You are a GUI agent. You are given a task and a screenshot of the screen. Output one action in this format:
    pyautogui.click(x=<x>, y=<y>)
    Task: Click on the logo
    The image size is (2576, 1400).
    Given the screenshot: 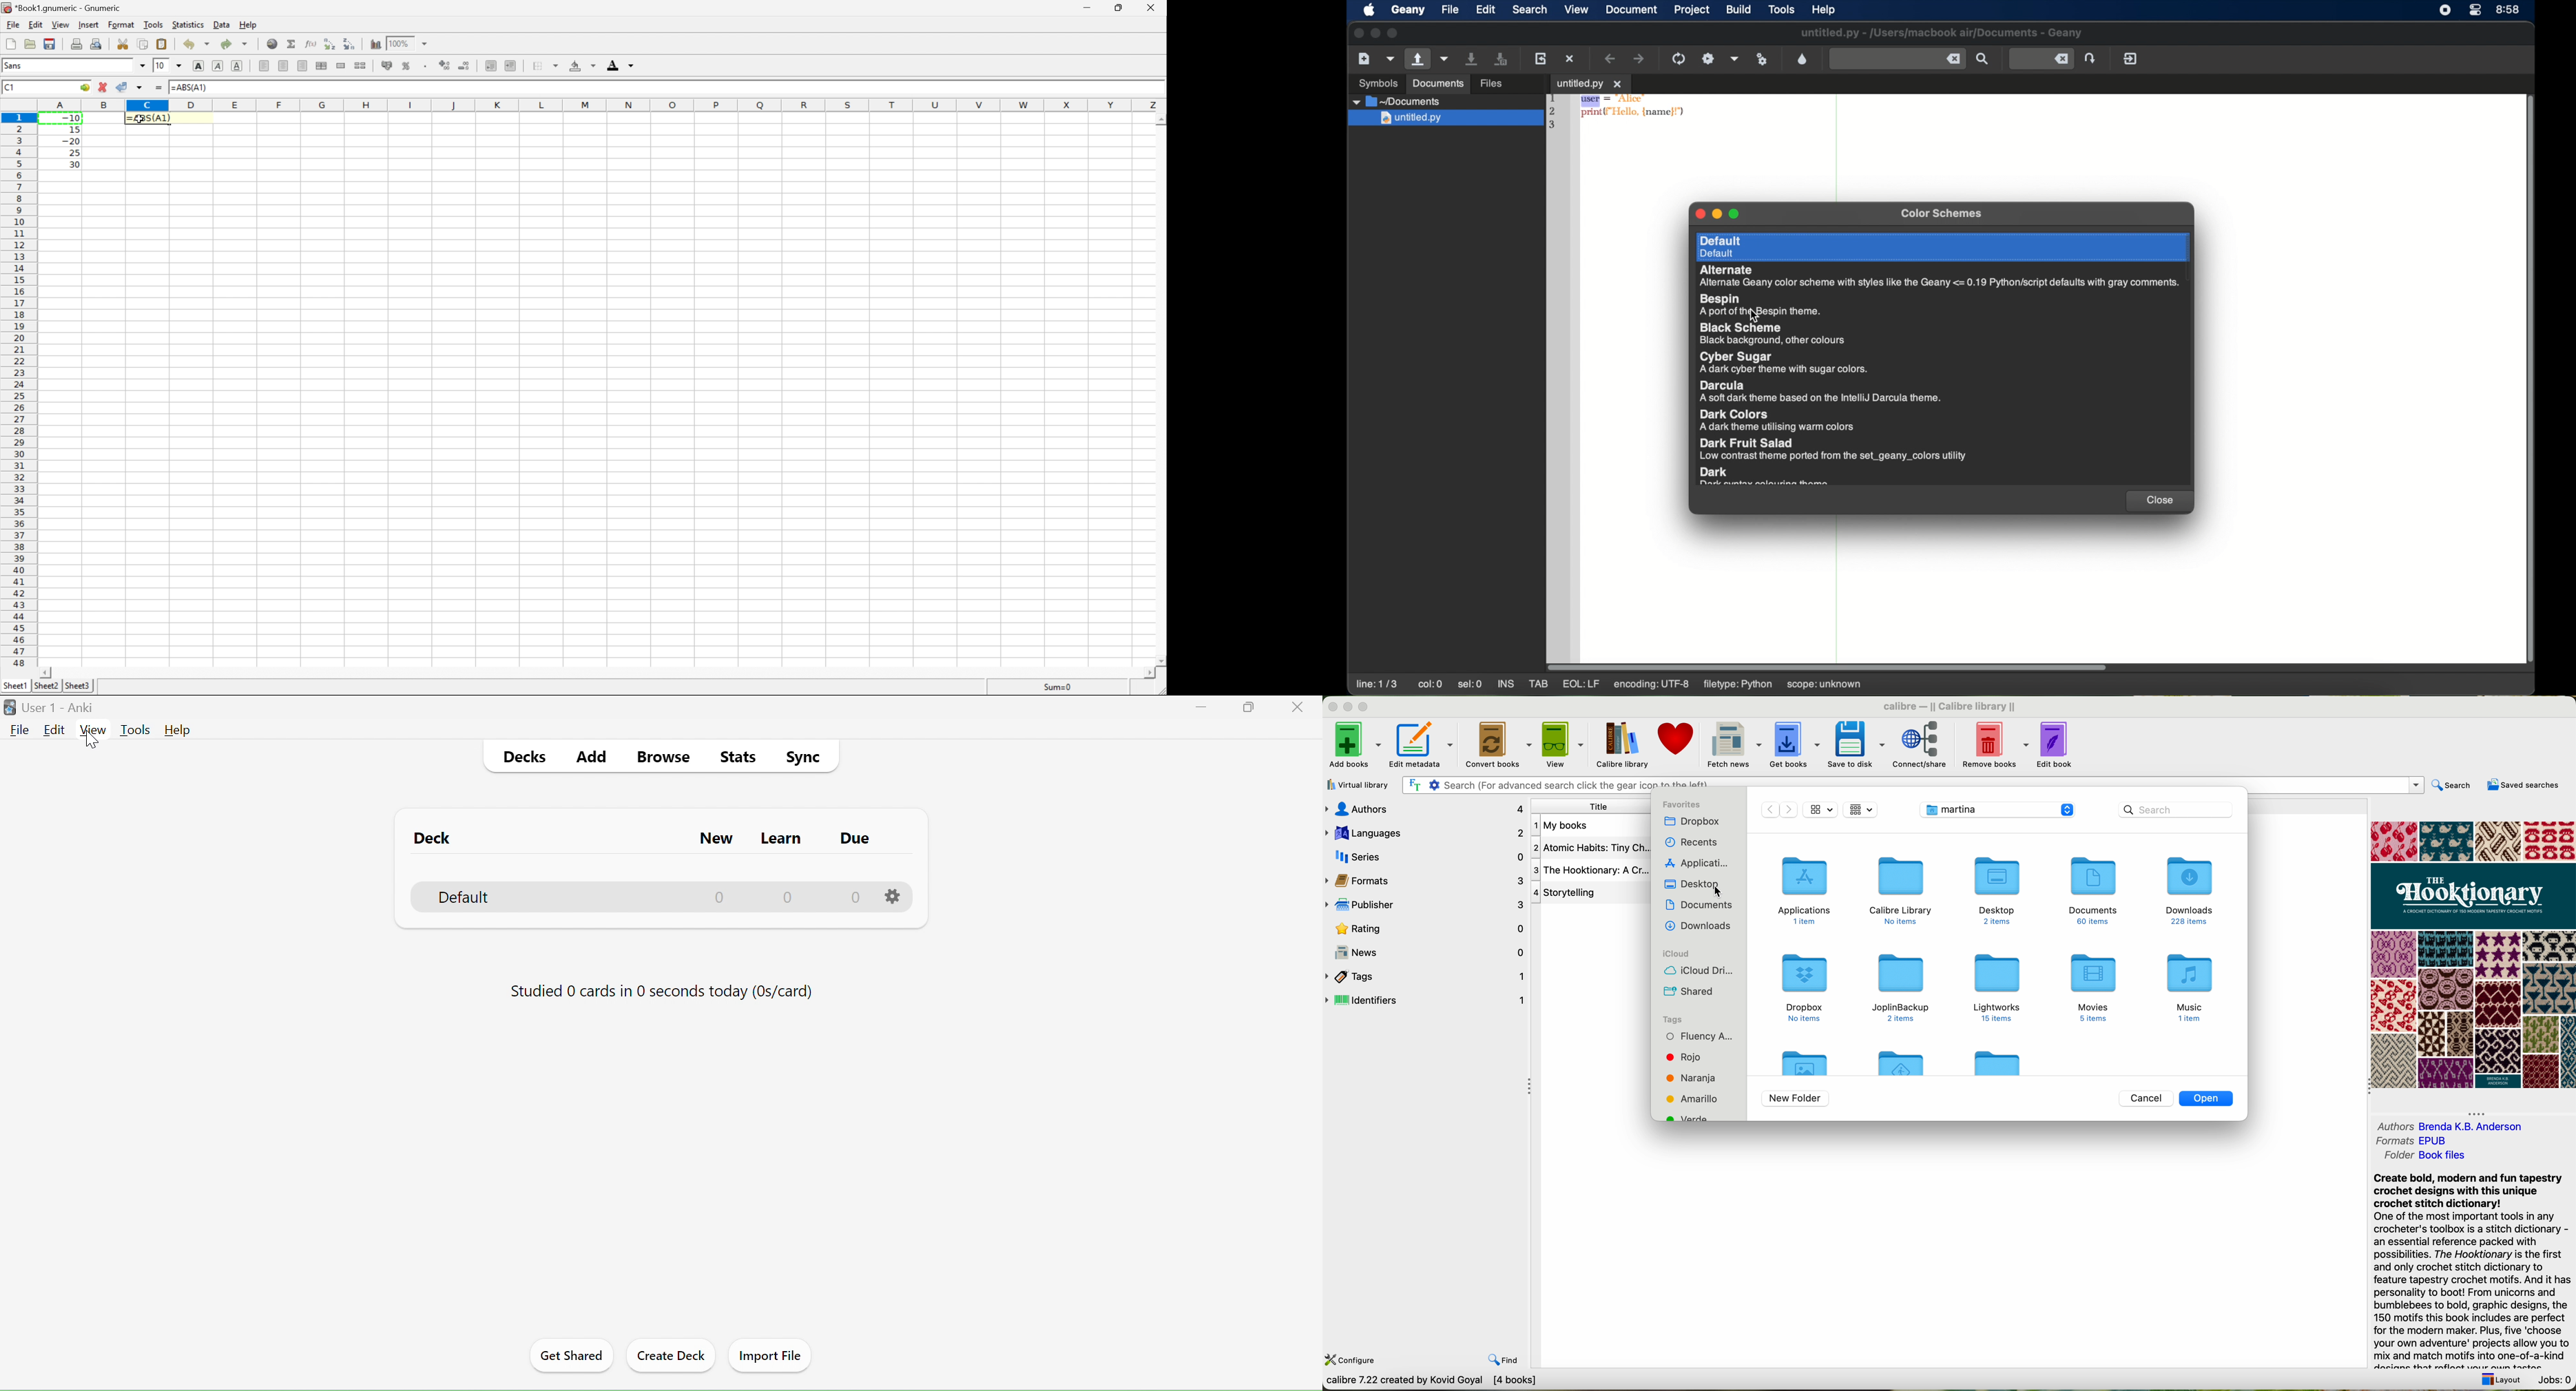 What is the action you would take?
    pyautogui.click(x=10, y=708)
    